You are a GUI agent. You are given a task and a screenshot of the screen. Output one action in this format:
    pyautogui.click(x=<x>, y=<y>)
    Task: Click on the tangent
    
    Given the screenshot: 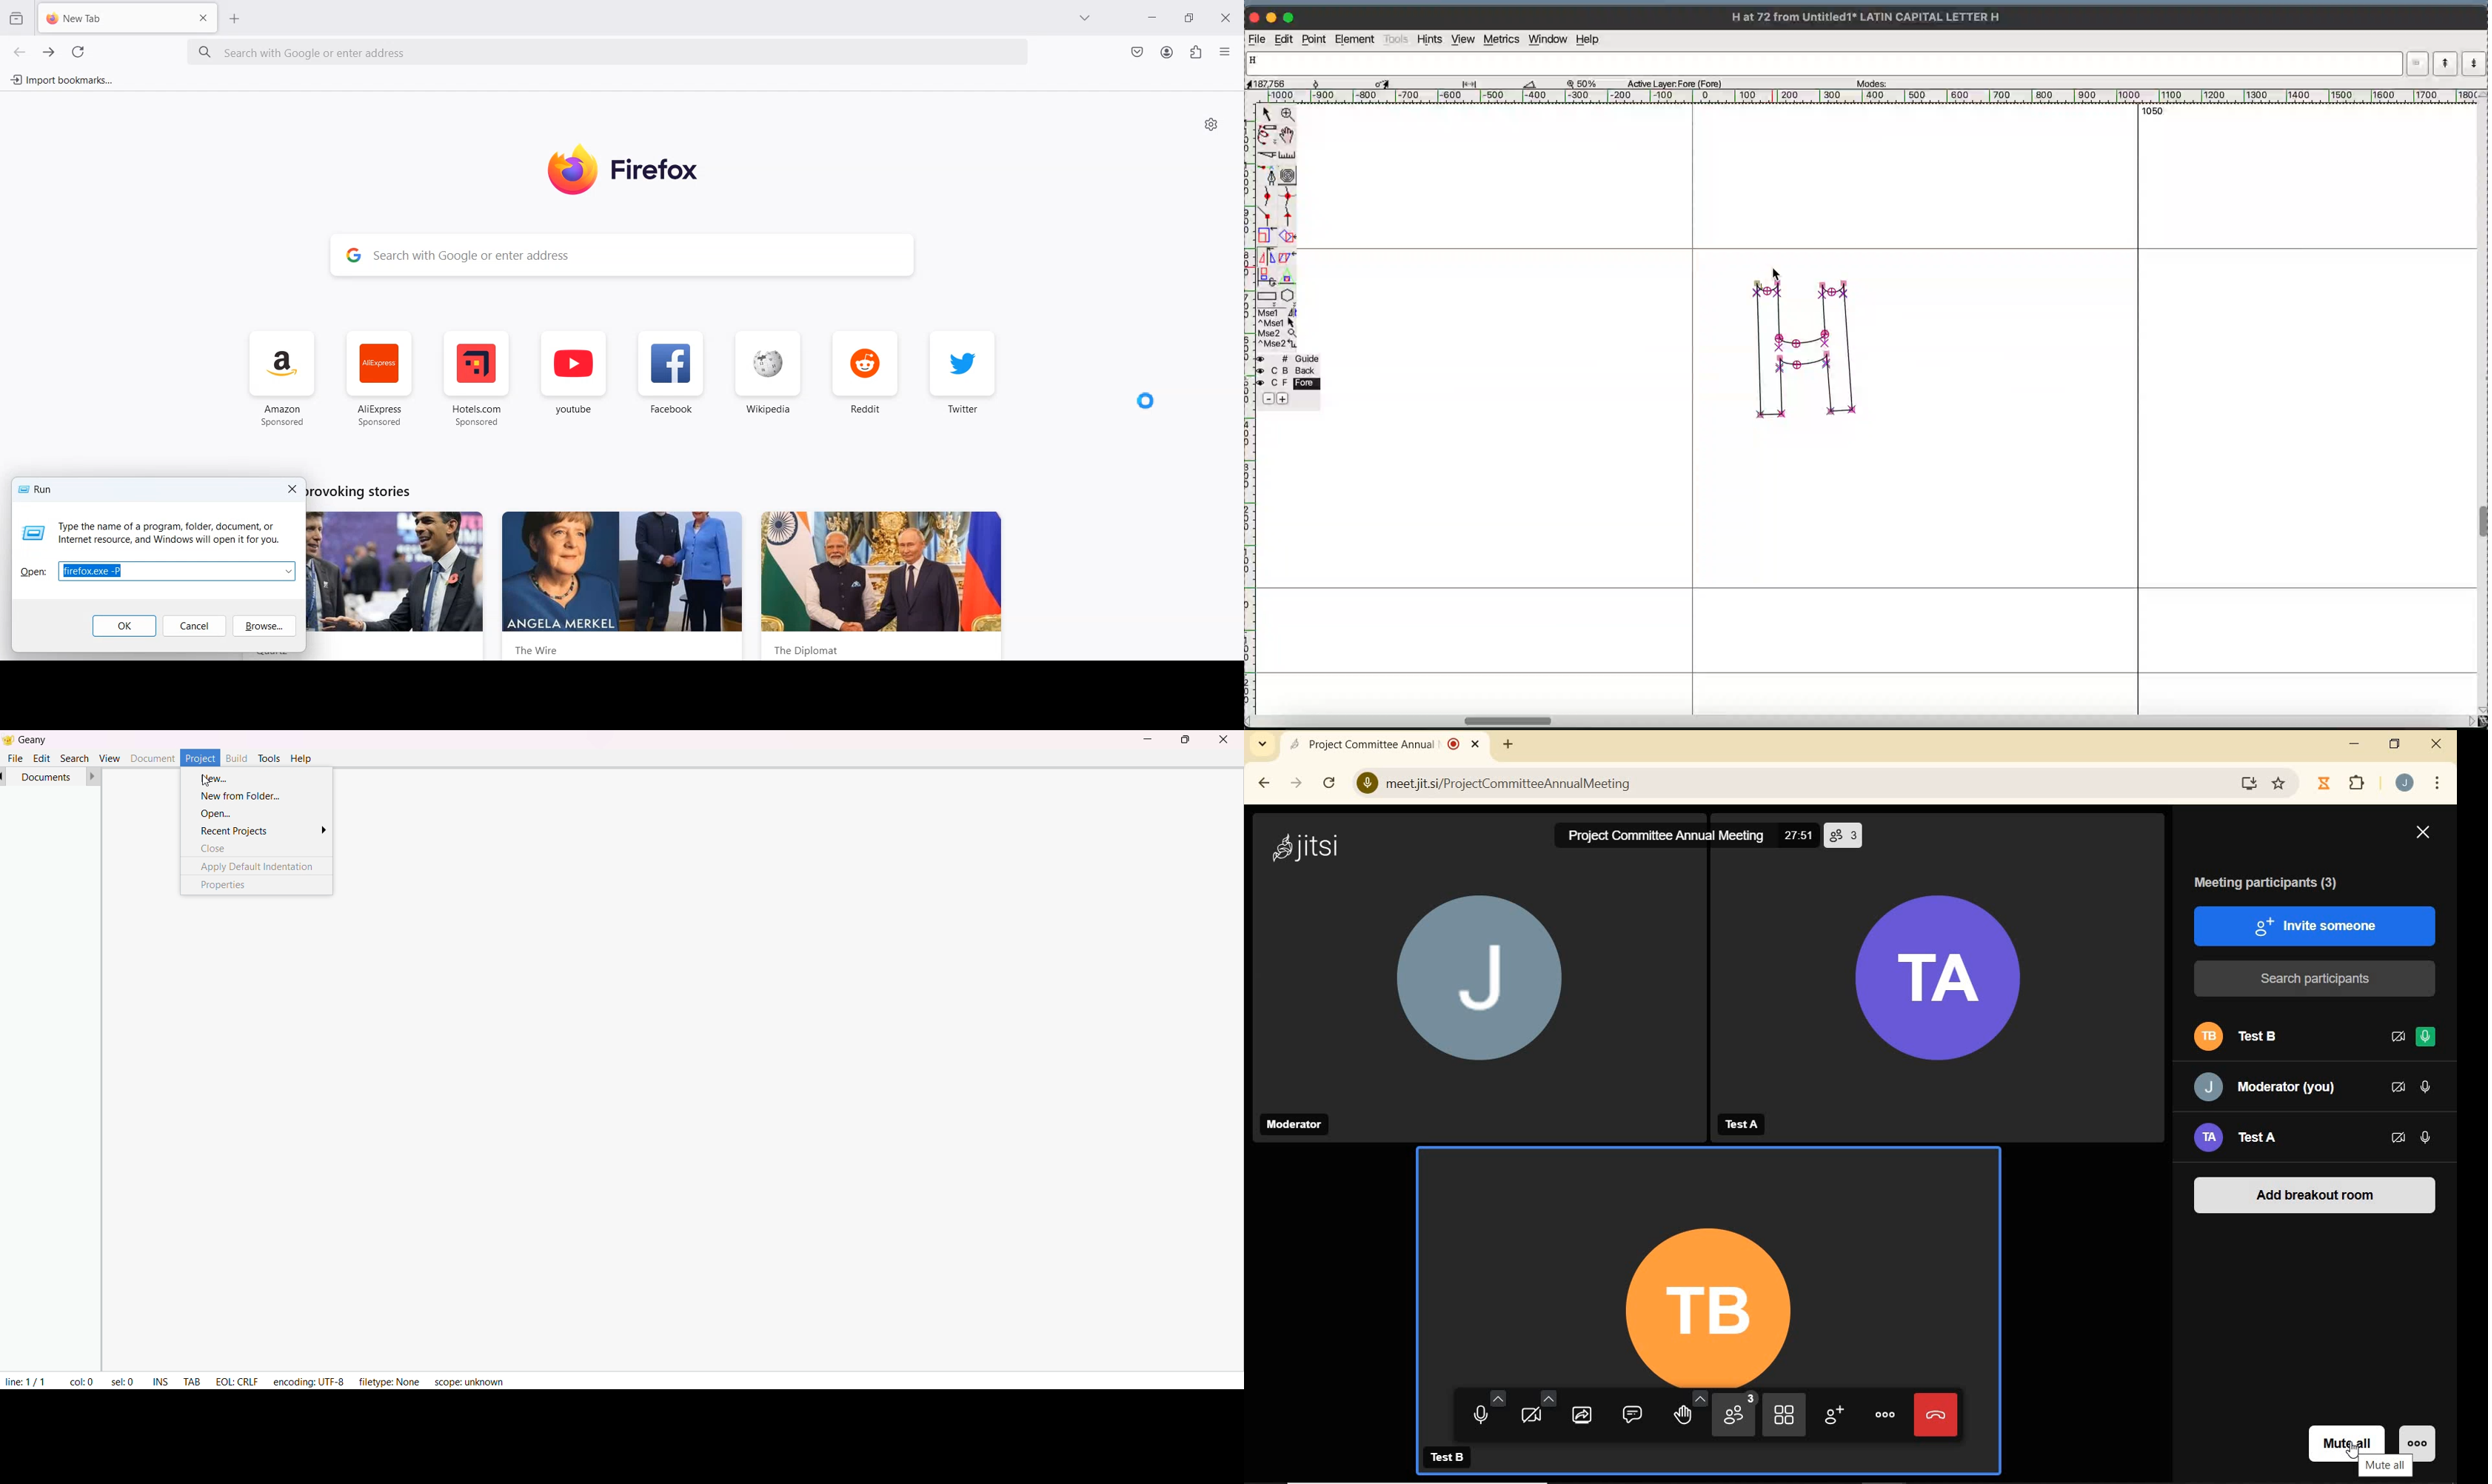 What is the action you would take?
    pyautogui.click(x=1287, y=219)
    